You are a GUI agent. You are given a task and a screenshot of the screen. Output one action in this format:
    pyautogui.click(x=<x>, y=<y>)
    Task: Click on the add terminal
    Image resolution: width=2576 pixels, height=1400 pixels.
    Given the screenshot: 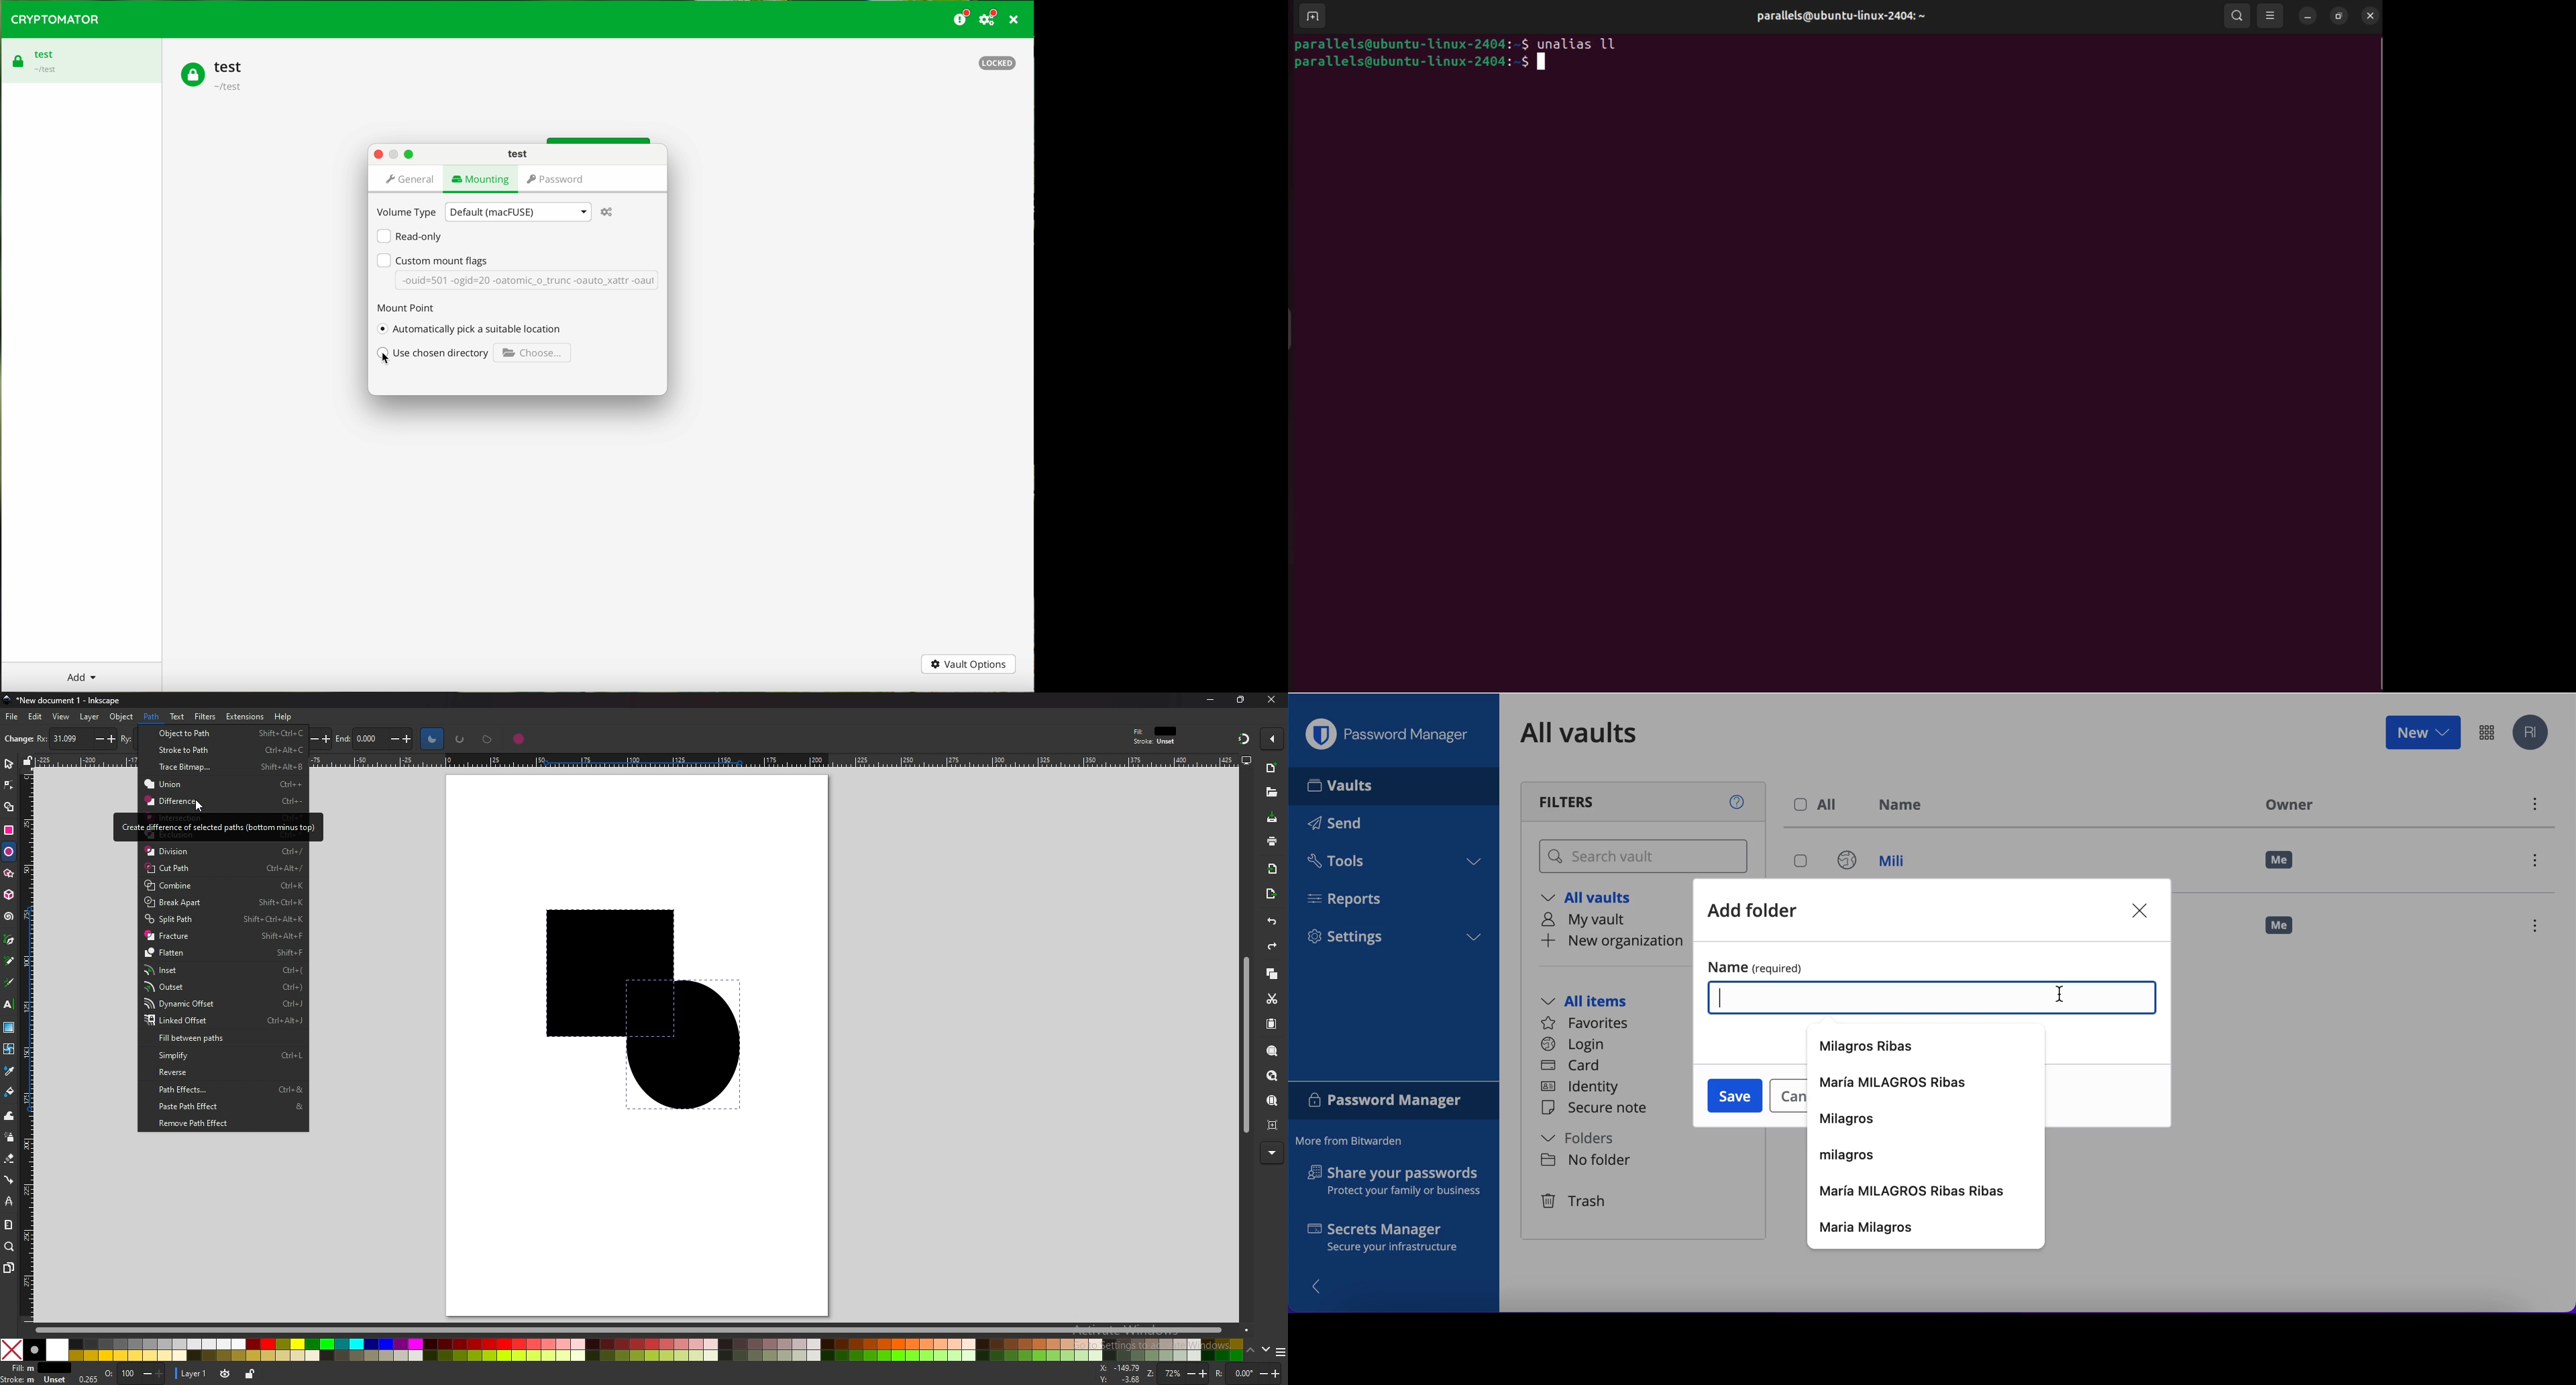 What is the action you would take?
    pyautogui.click(x=1310, y=18)
    